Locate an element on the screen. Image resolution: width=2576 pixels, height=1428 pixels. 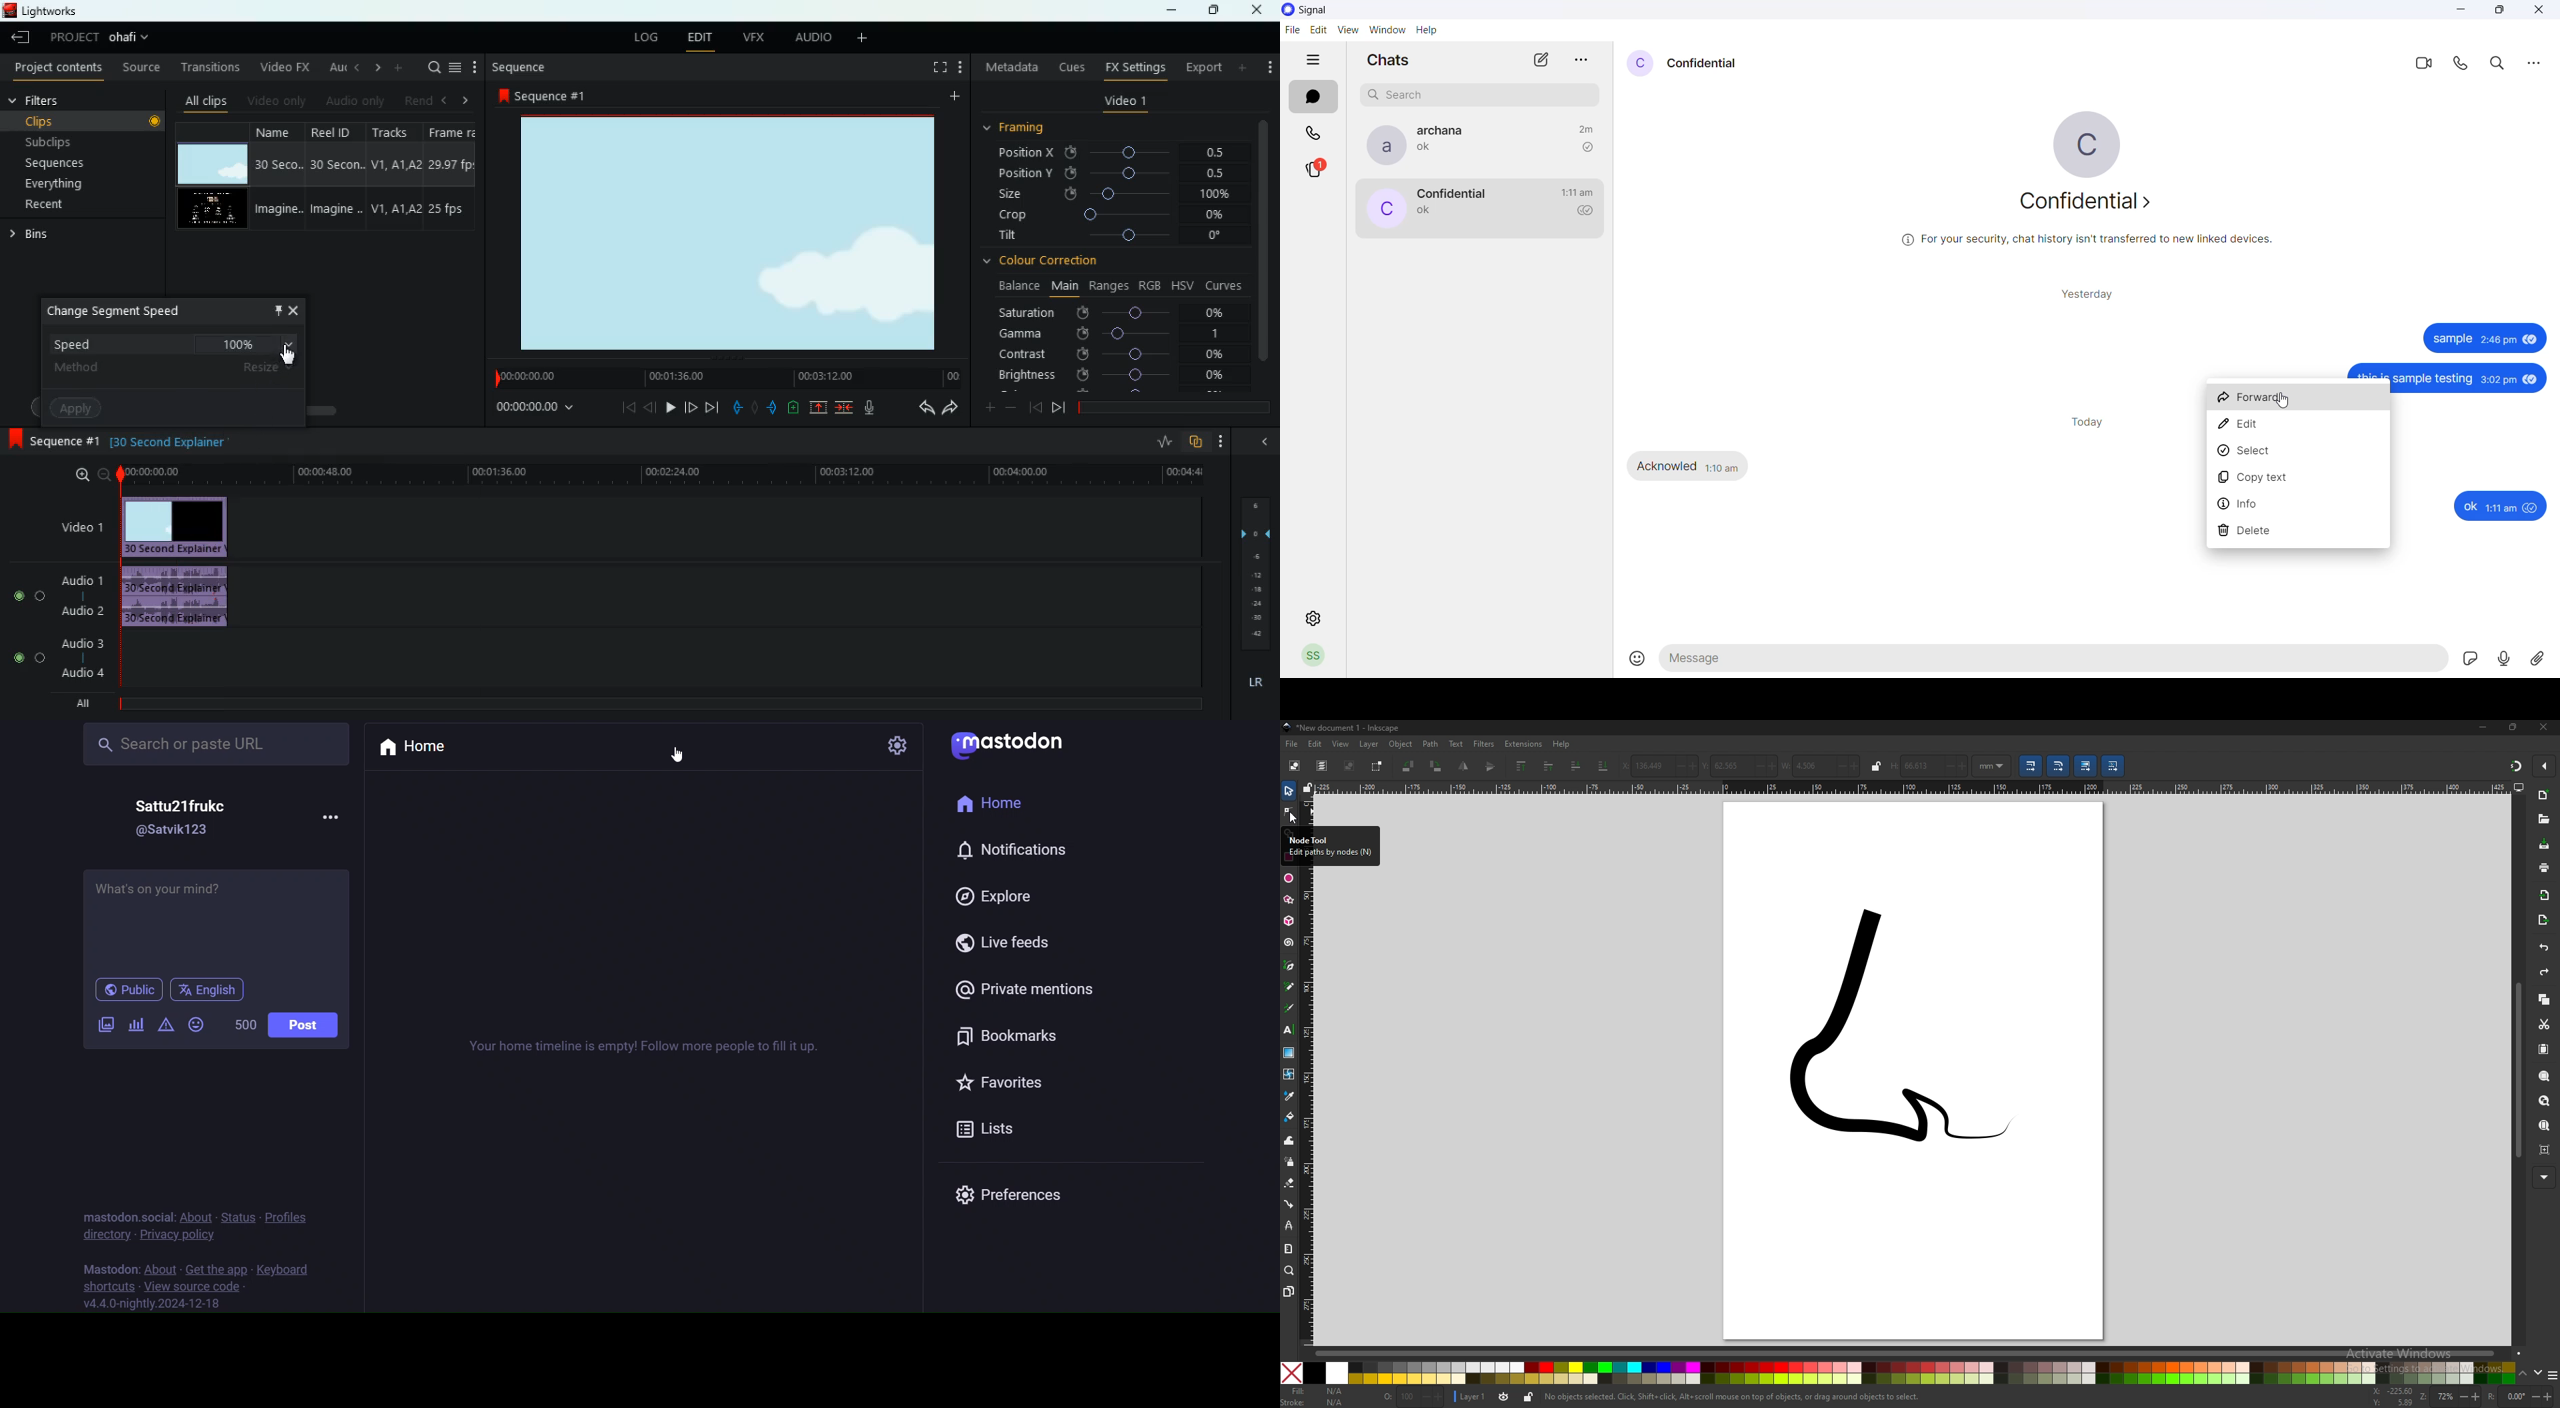
right is located at coordinates (374, 67).